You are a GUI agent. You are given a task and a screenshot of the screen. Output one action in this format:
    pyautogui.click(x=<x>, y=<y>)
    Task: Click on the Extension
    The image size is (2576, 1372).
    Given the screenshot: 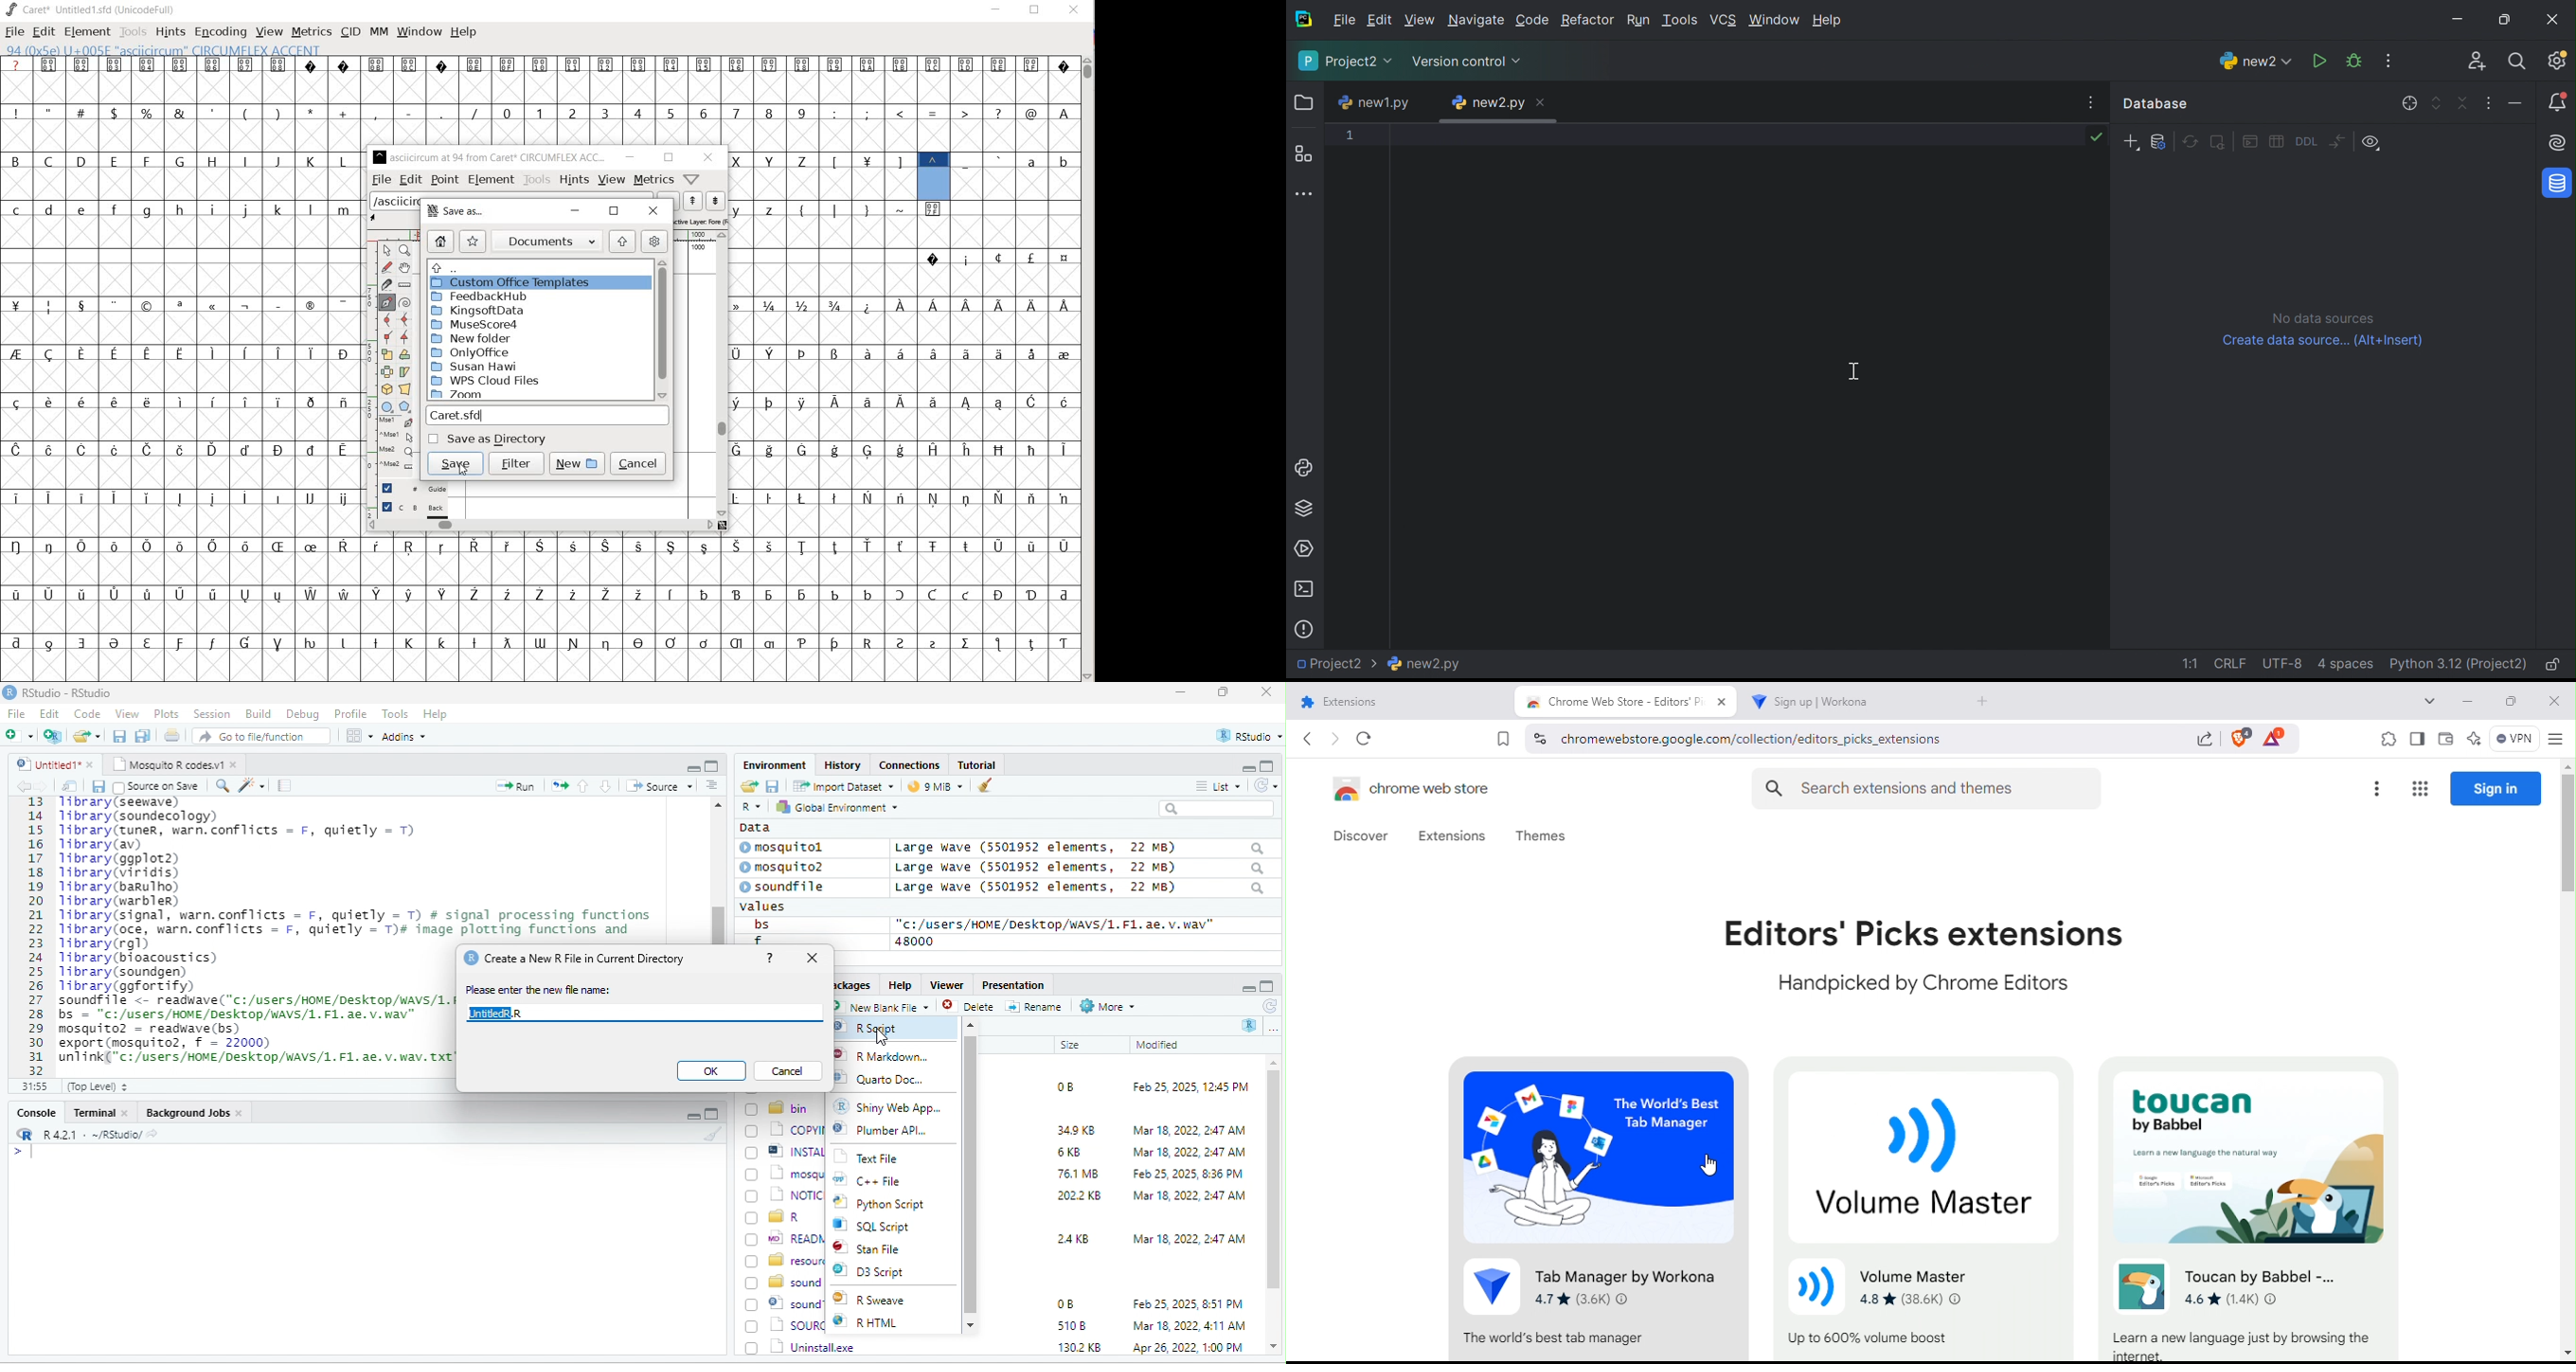 What is the action you would take?
    pyautogui.click(x=2243, y=1208)
    